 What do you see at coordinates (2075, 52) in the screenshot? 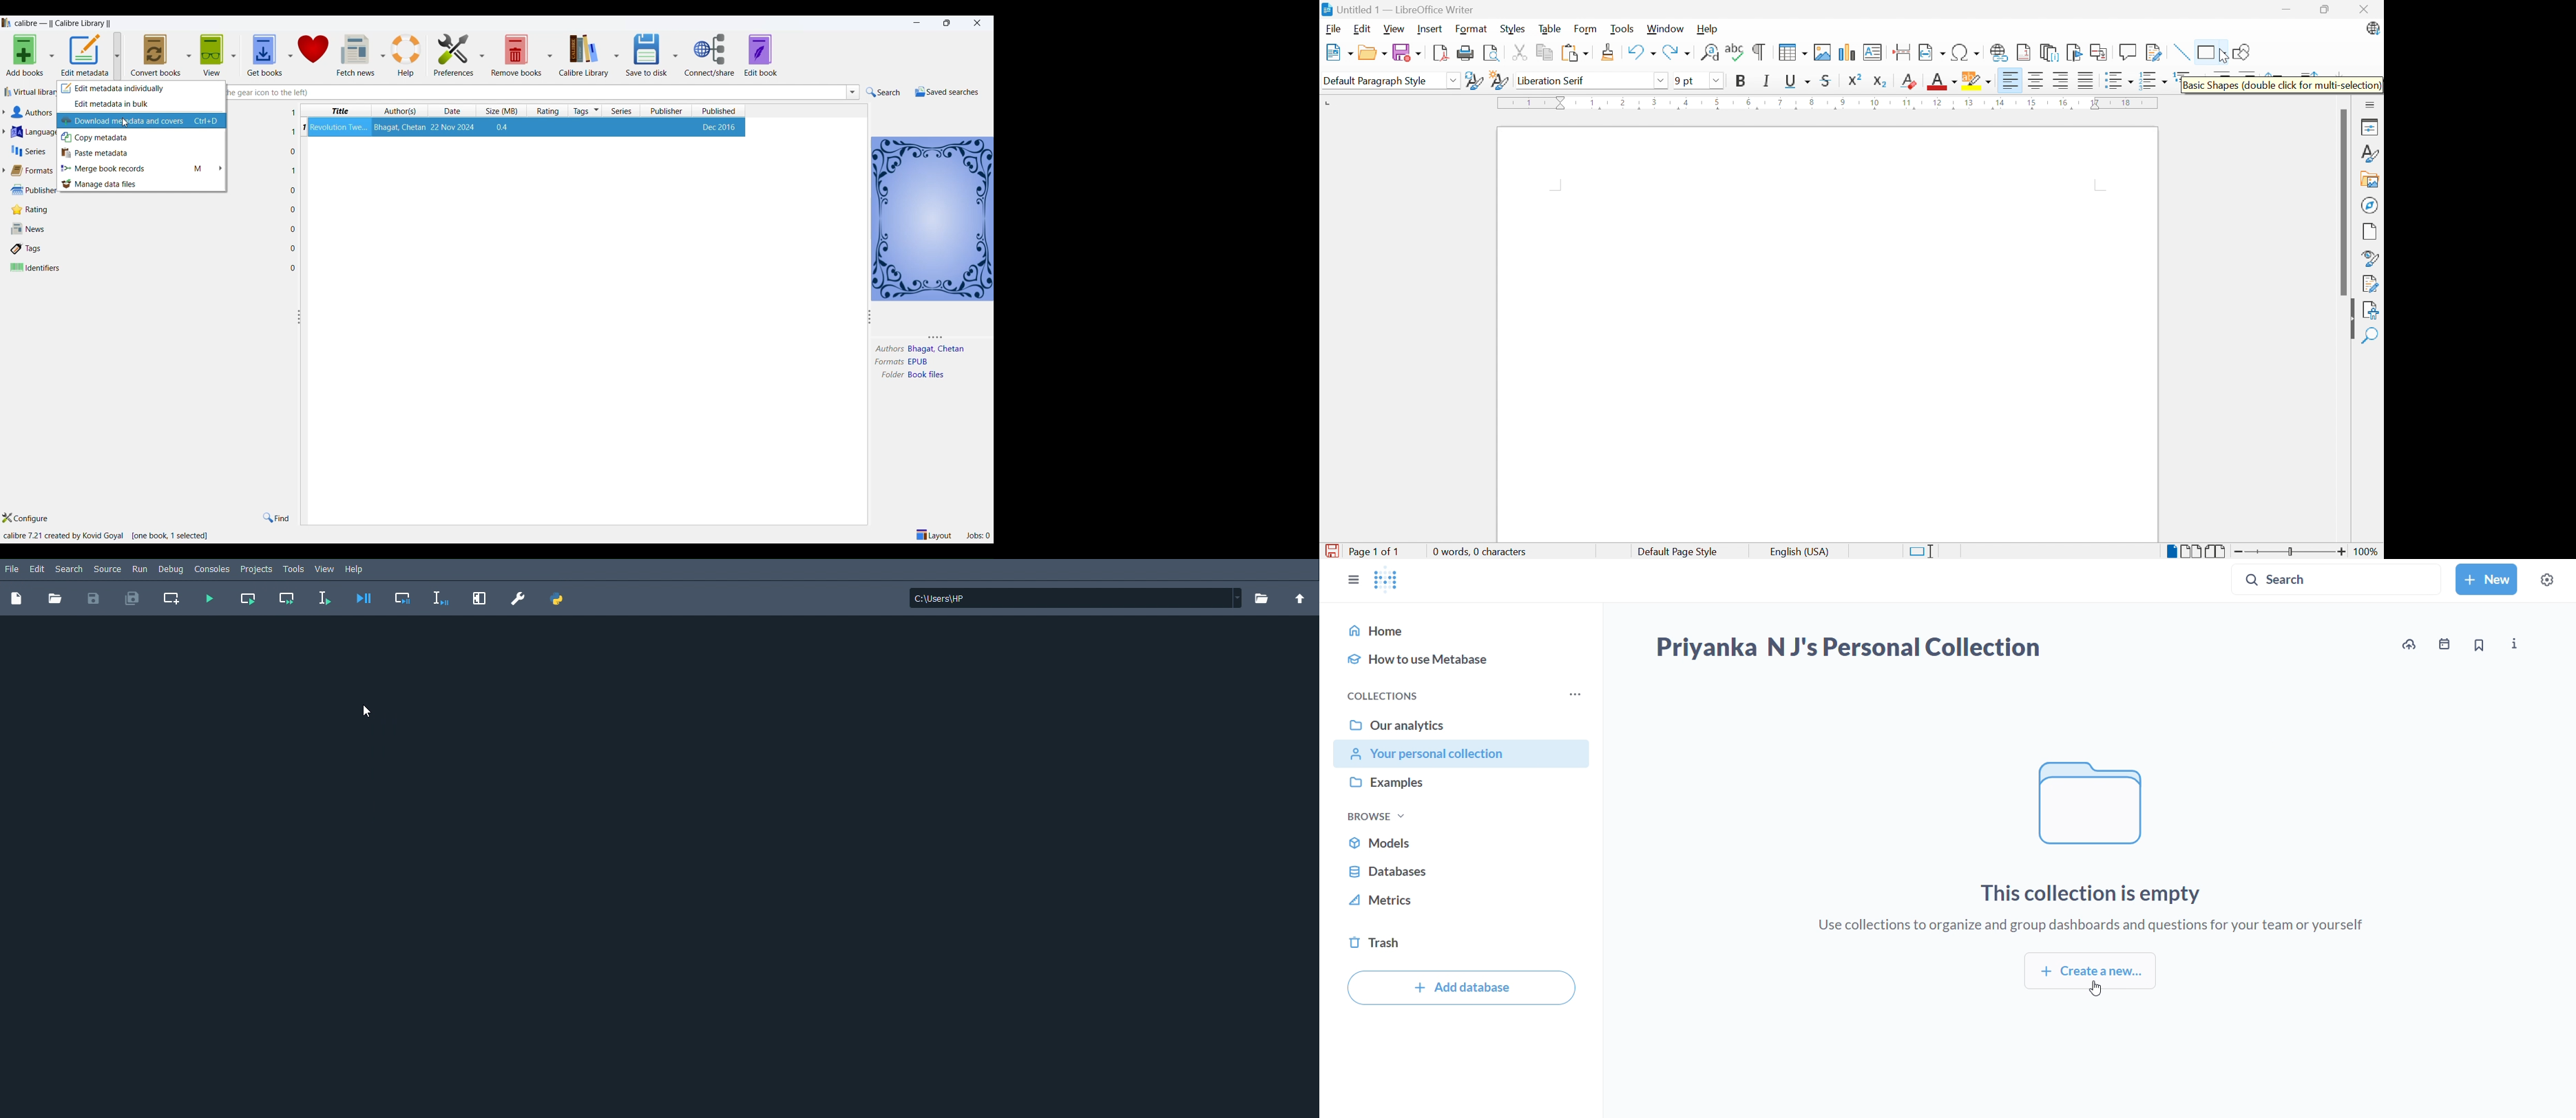
I see `Insert bookmark` at bounding box center [2075, 52].